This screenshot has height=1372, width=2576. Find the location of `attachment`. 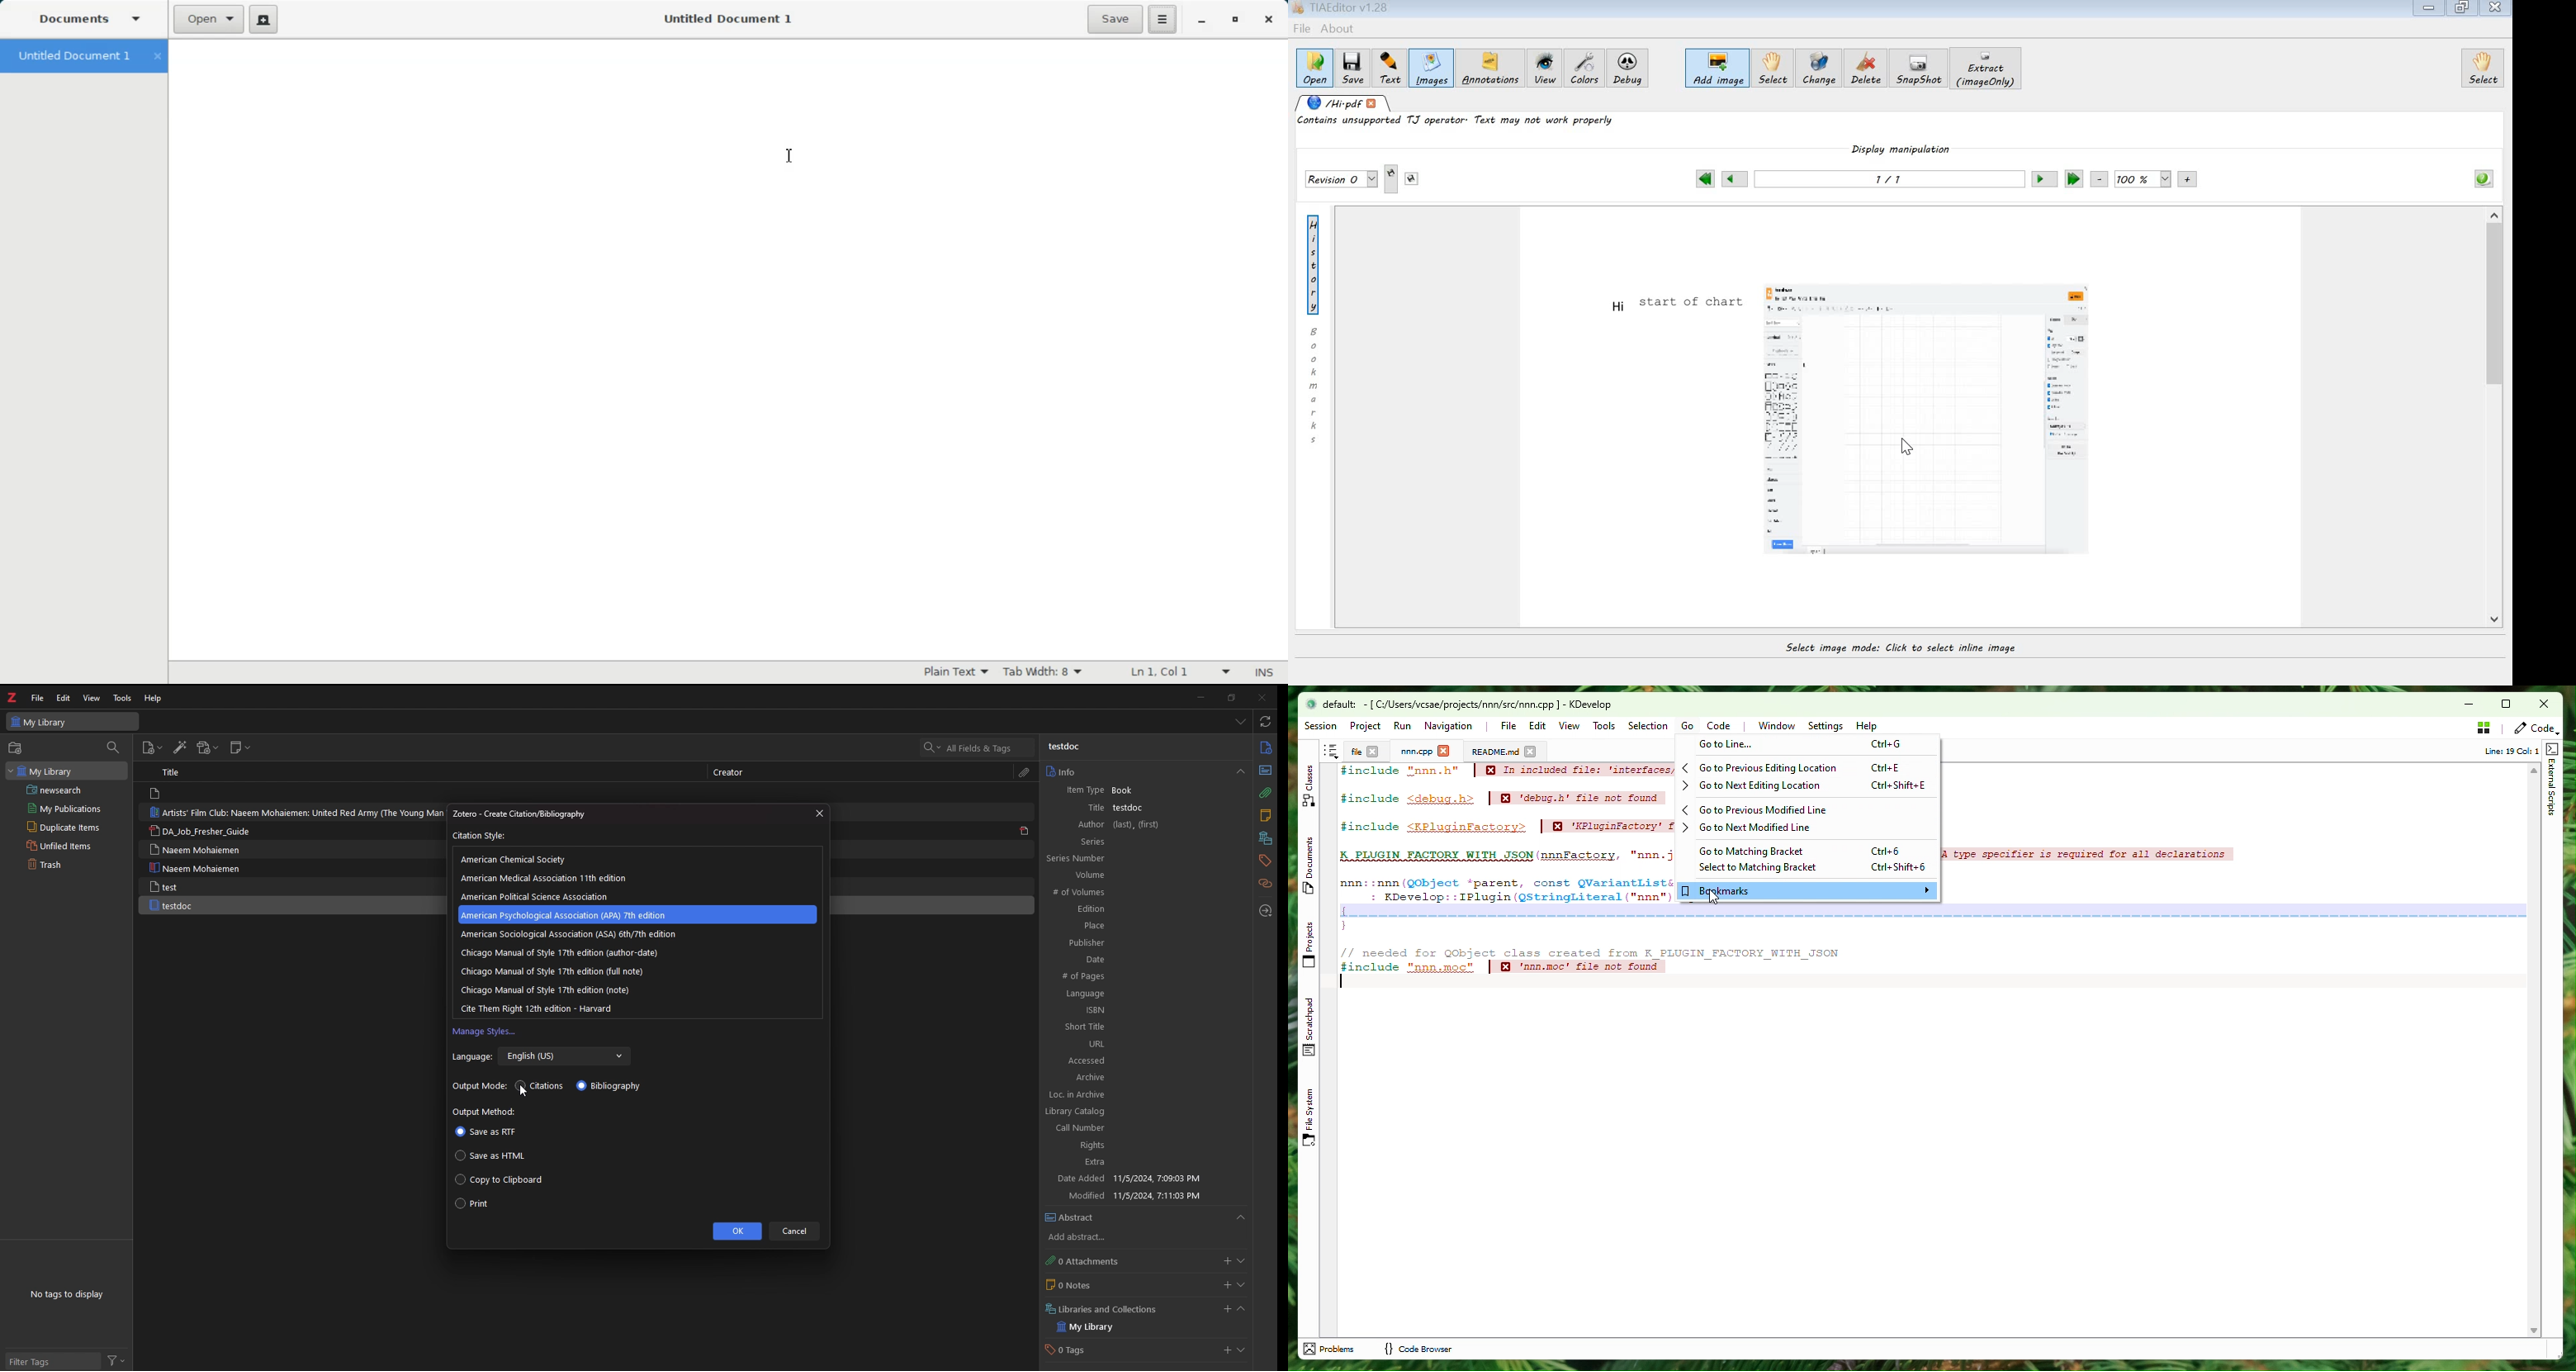

attachment is located at coordinates (1025, 773).